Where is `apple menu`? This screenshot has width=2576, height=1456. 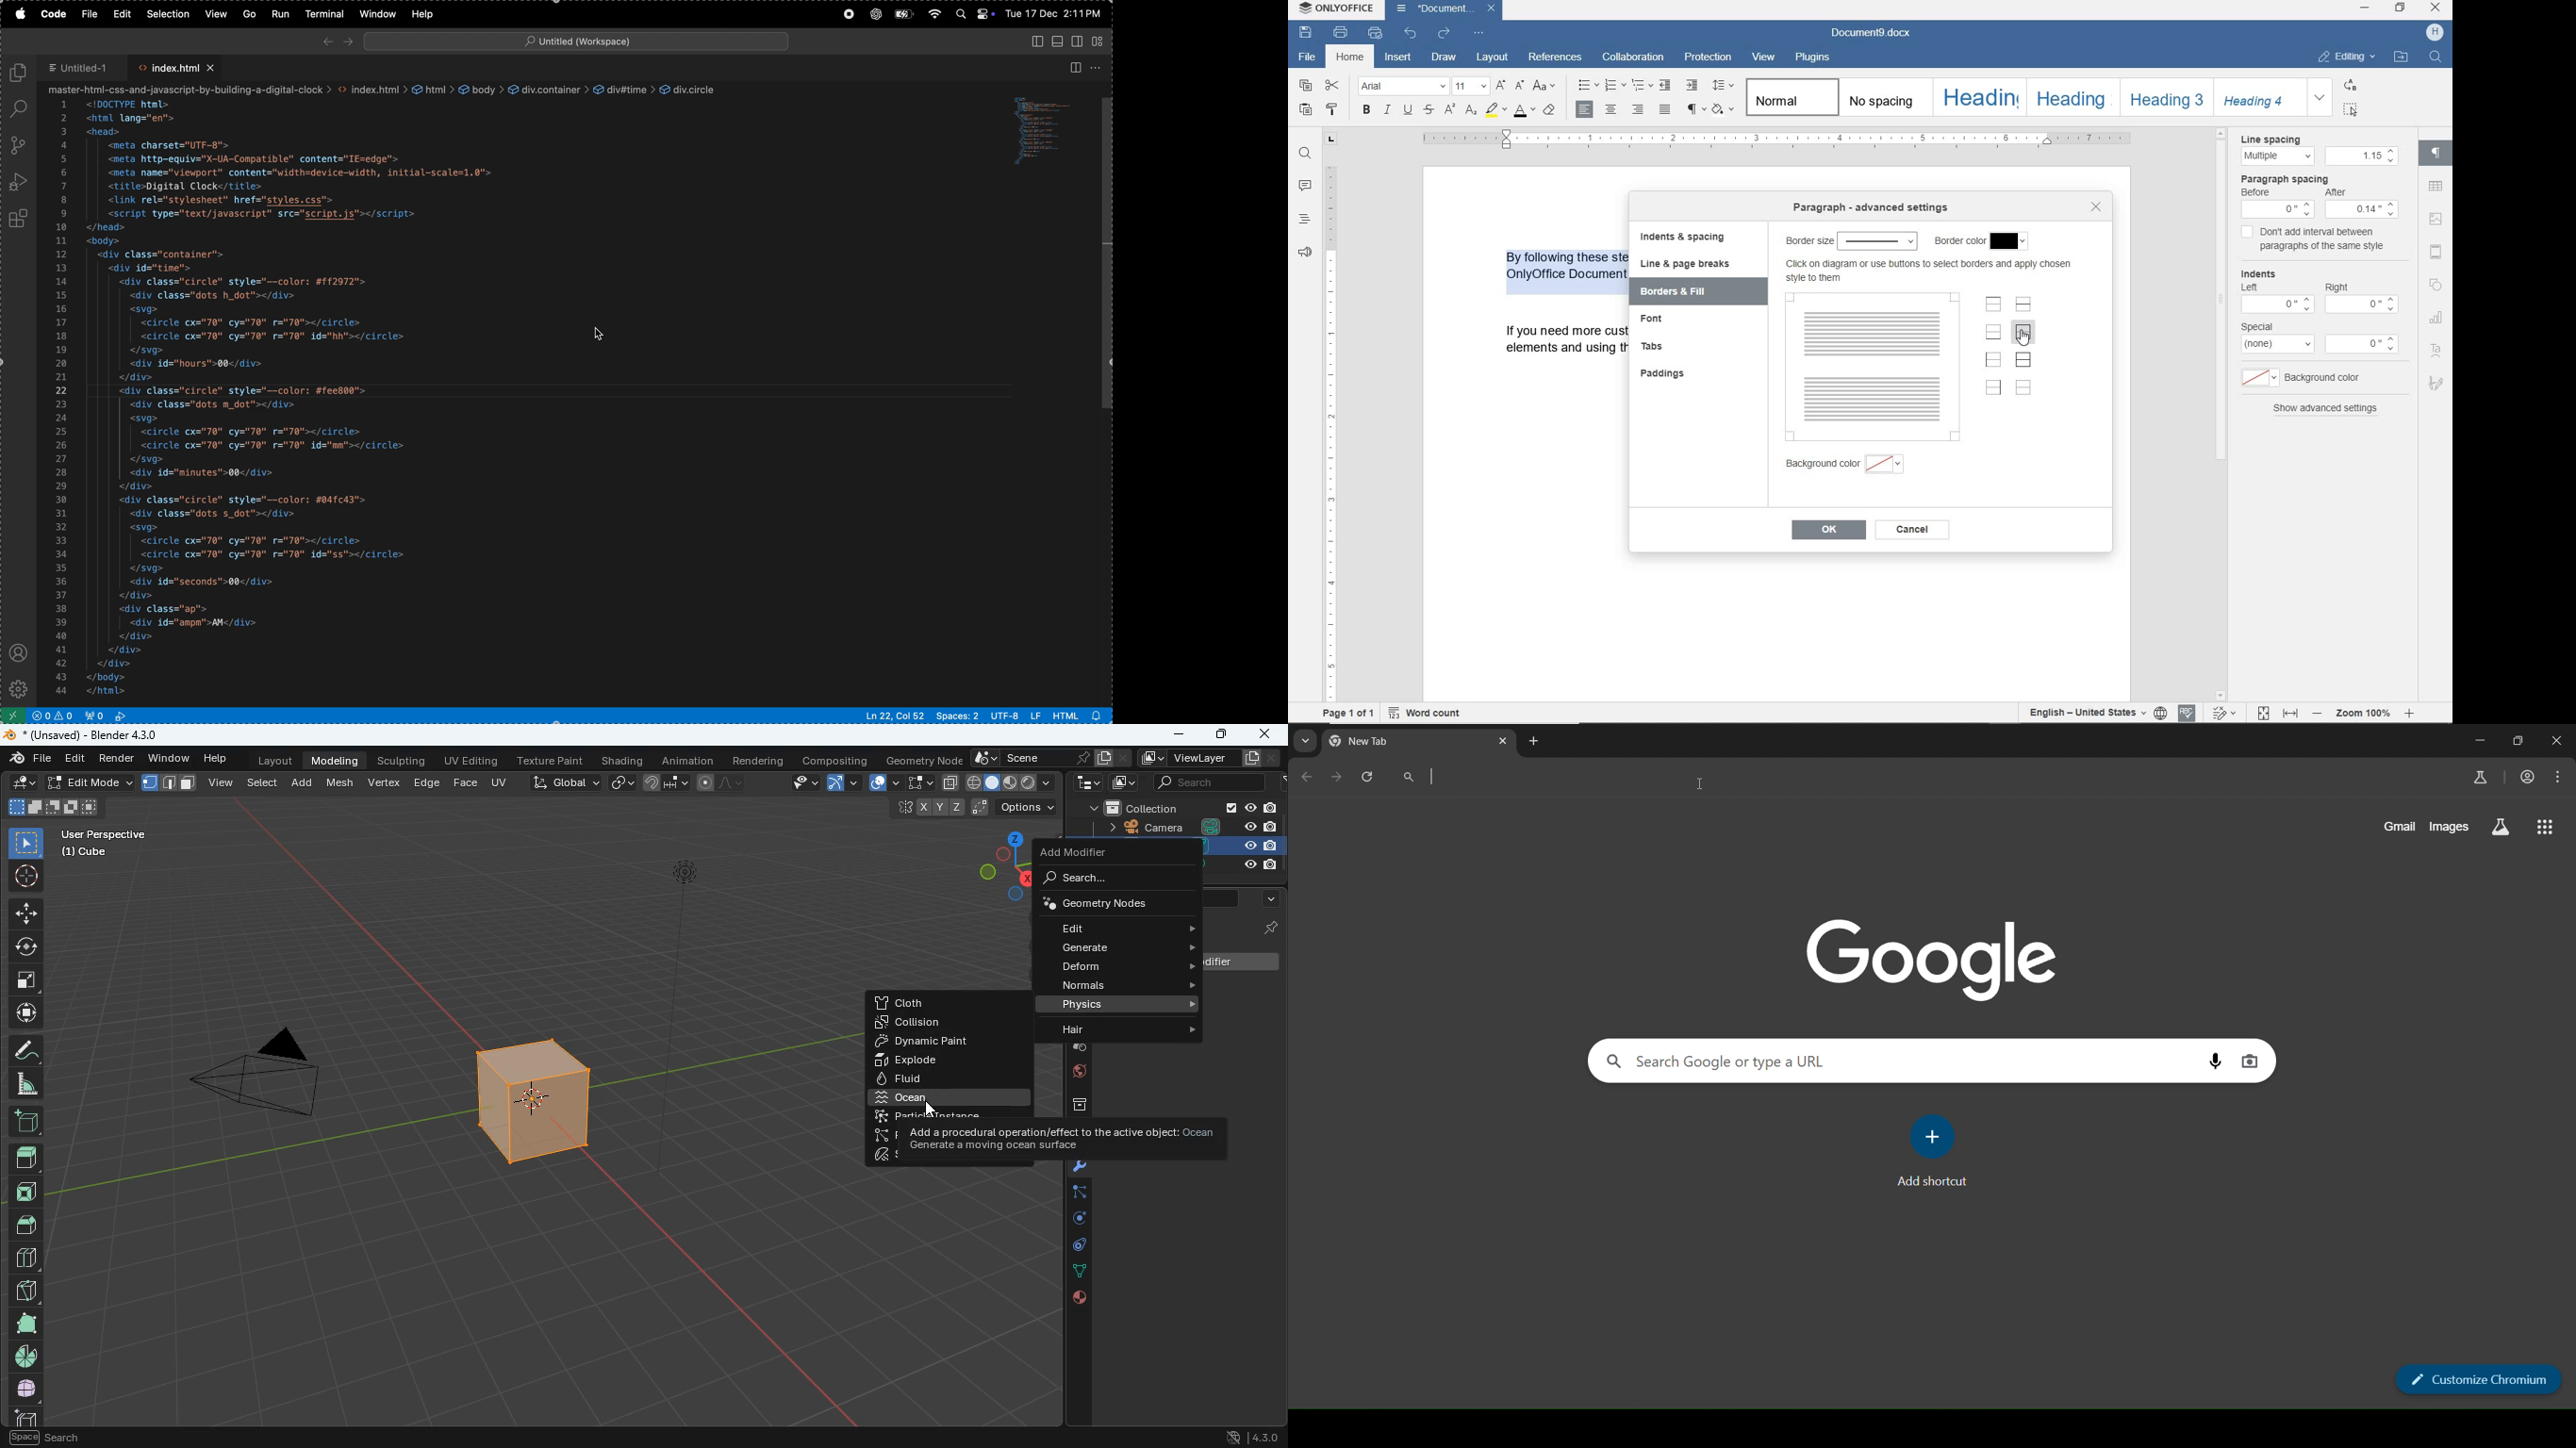
apple menu is located at coordinates (20, 16).